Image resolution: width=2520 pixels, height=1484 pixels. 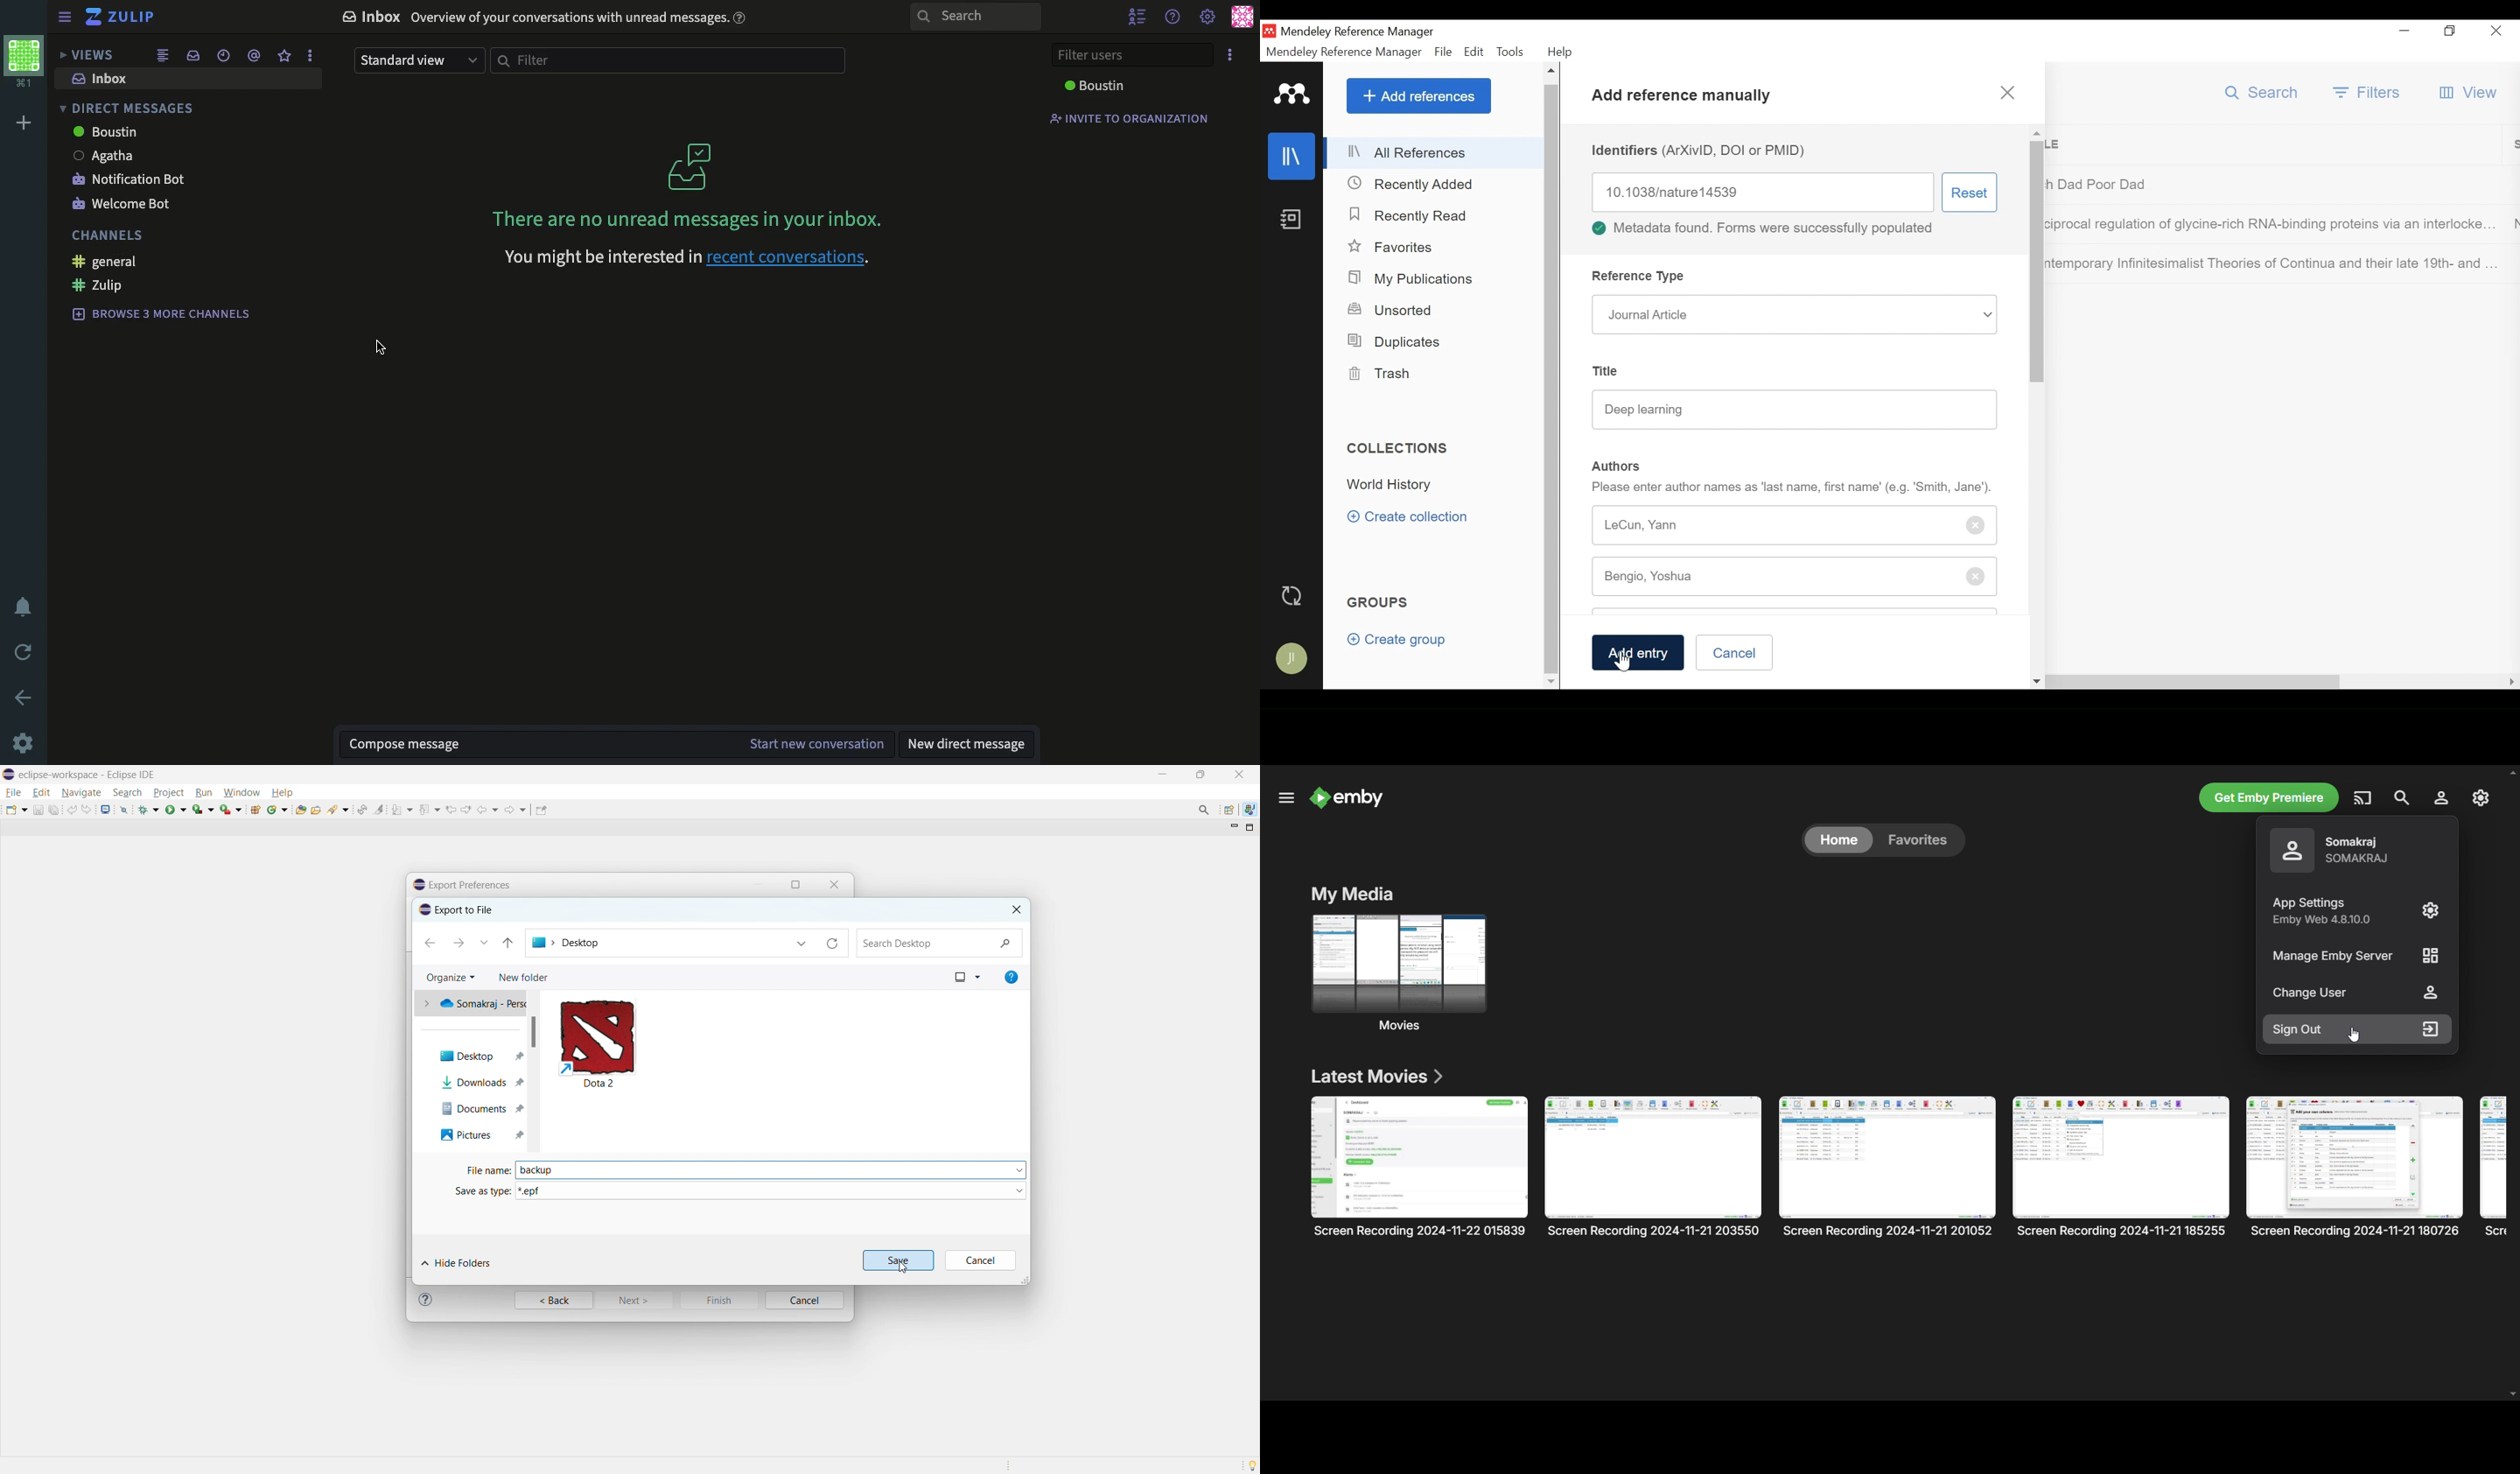 What do you see at coordinates (1269, 30) in the screenshot?
I see `Mendeley Desktop icon` at bounding box center [1269, 30].